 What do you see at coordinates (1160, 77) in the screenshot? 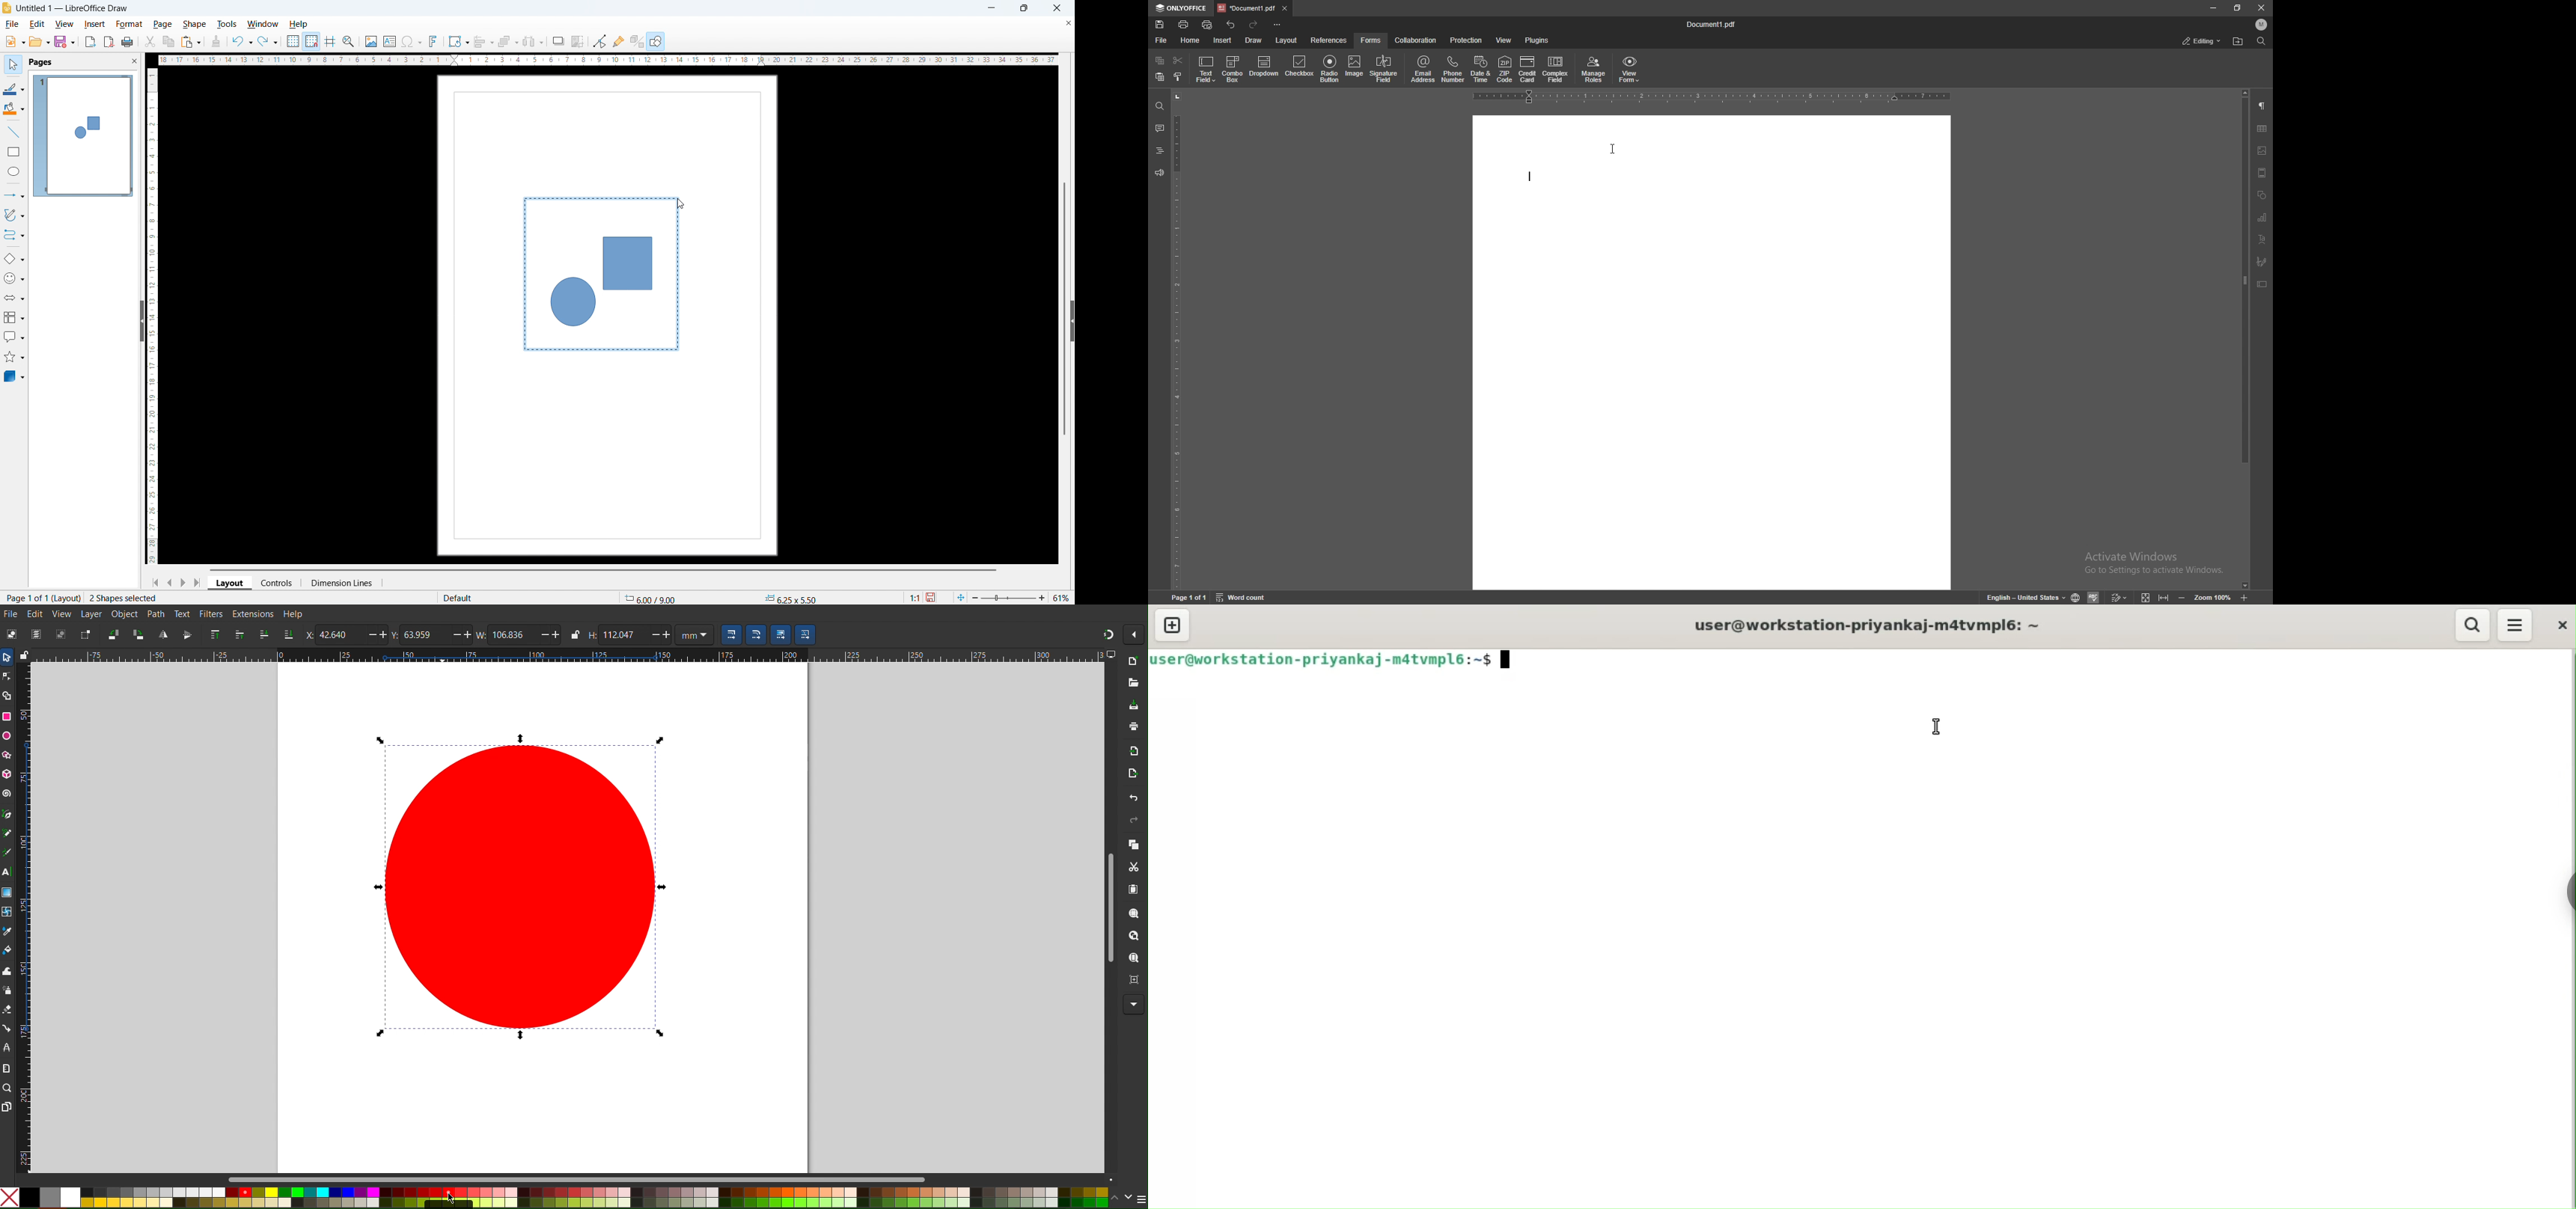
I see `paste` at bounding box center [1160, 77].